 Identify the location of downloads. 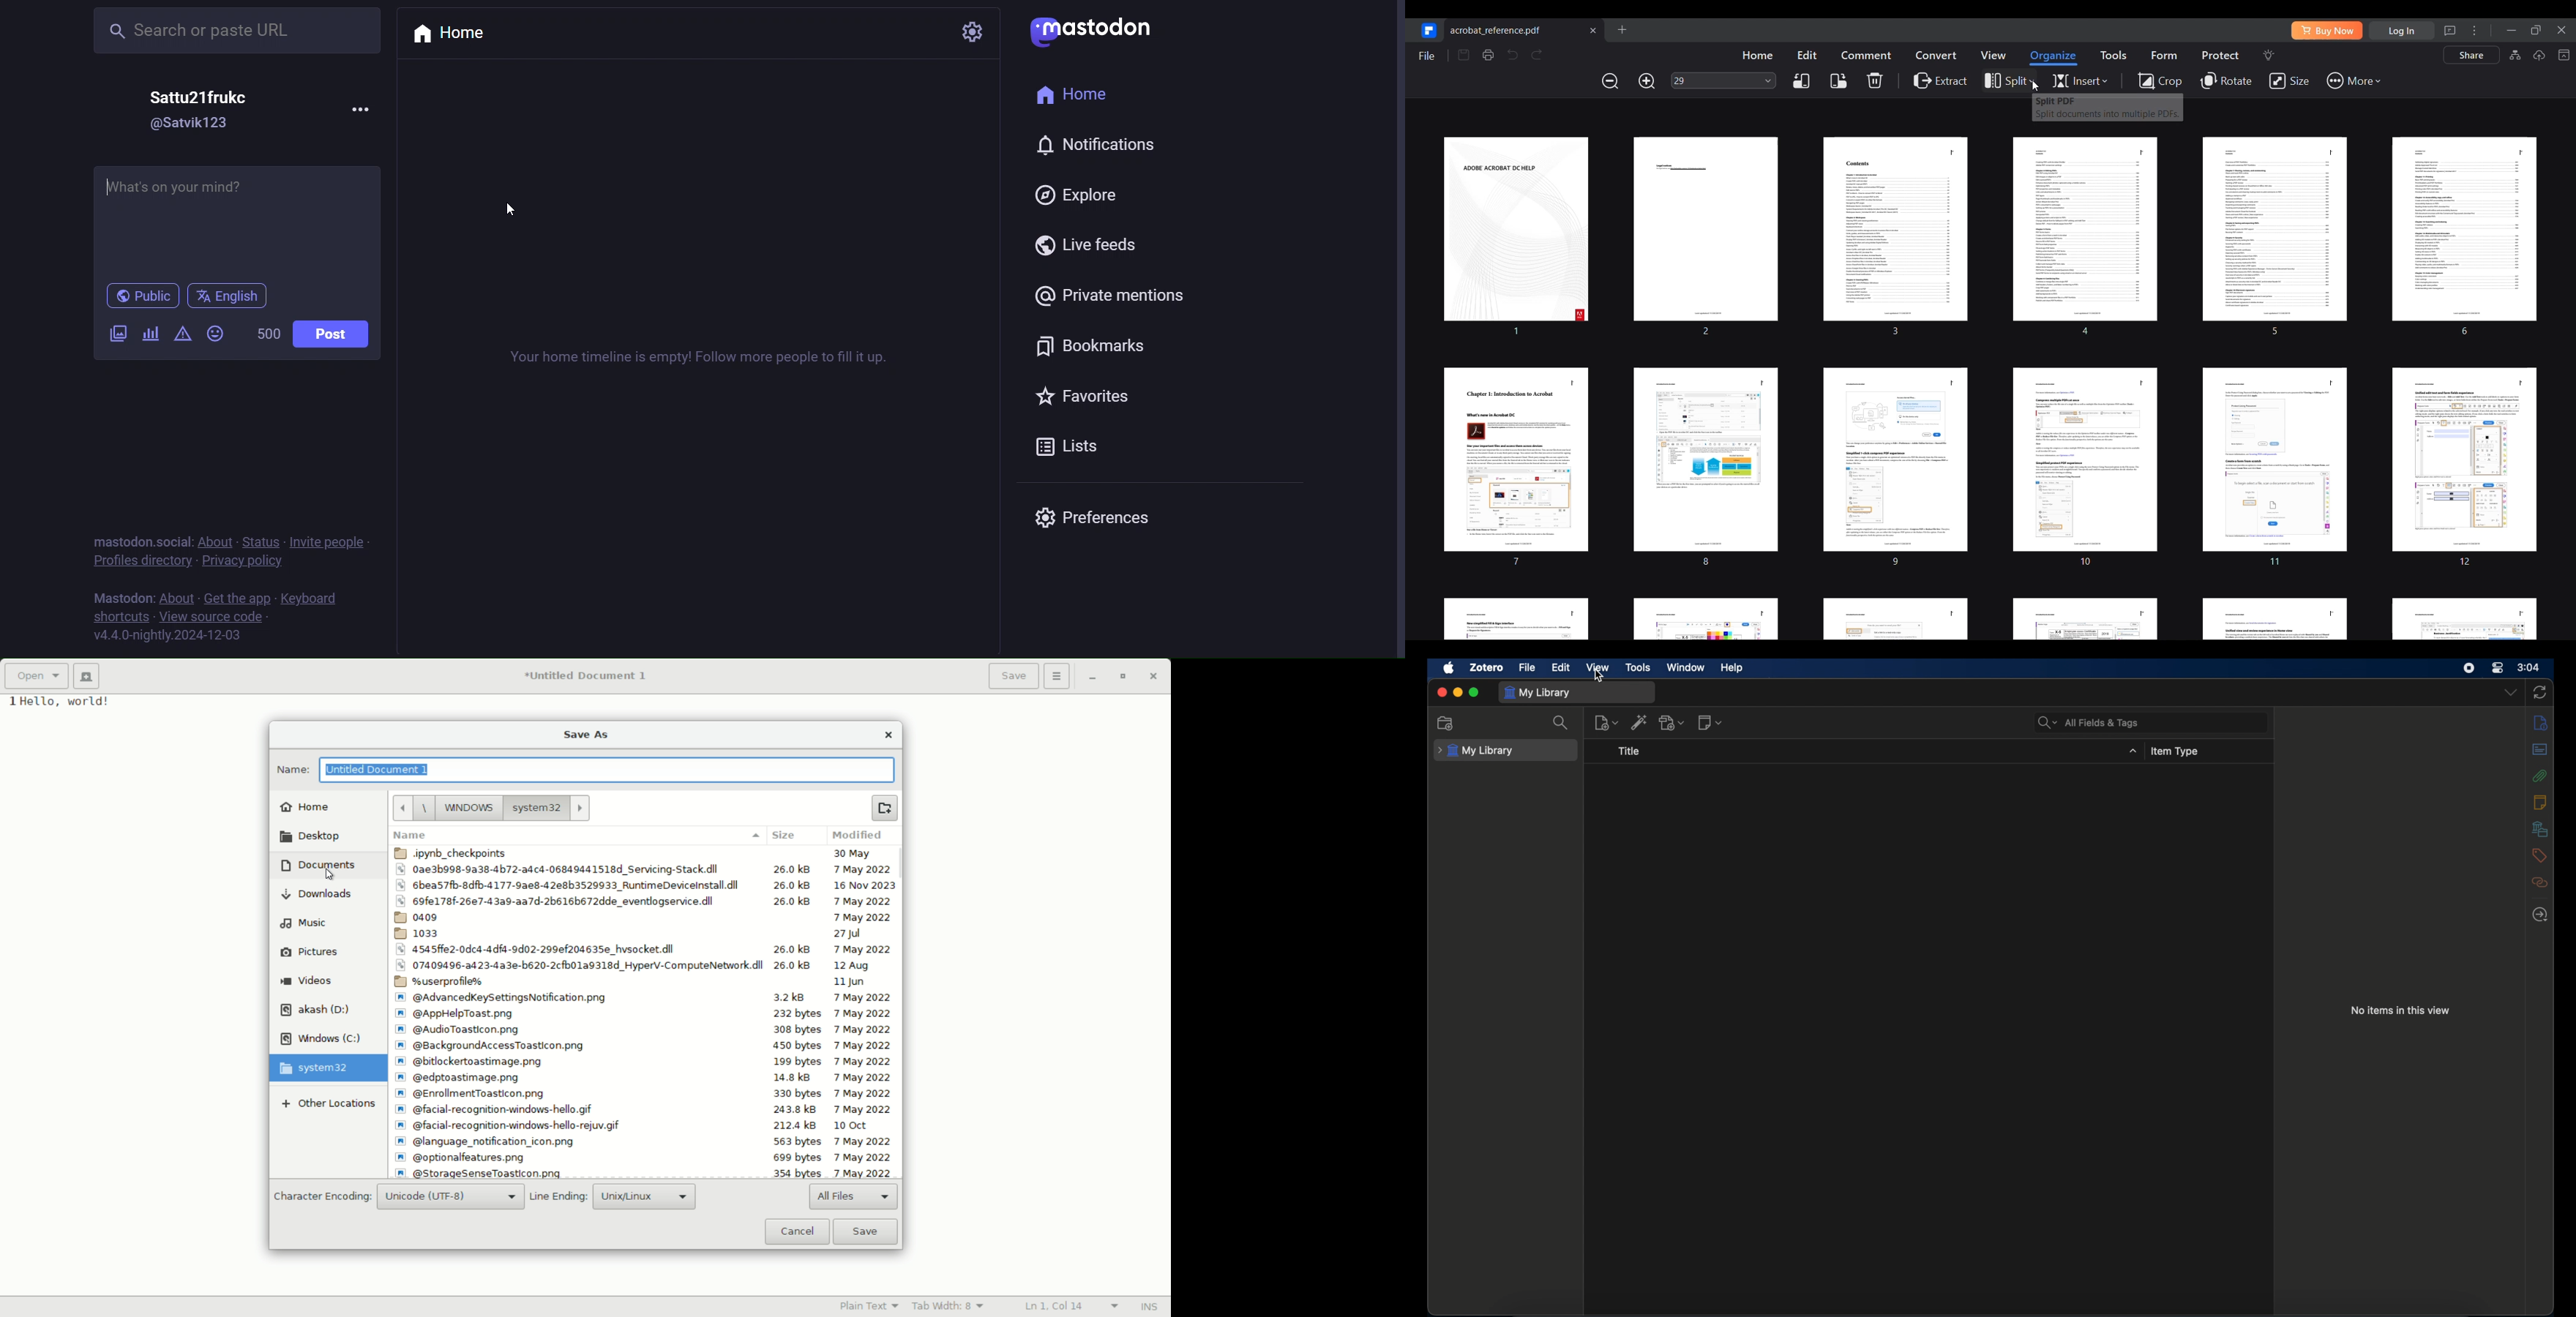
(316, 894).